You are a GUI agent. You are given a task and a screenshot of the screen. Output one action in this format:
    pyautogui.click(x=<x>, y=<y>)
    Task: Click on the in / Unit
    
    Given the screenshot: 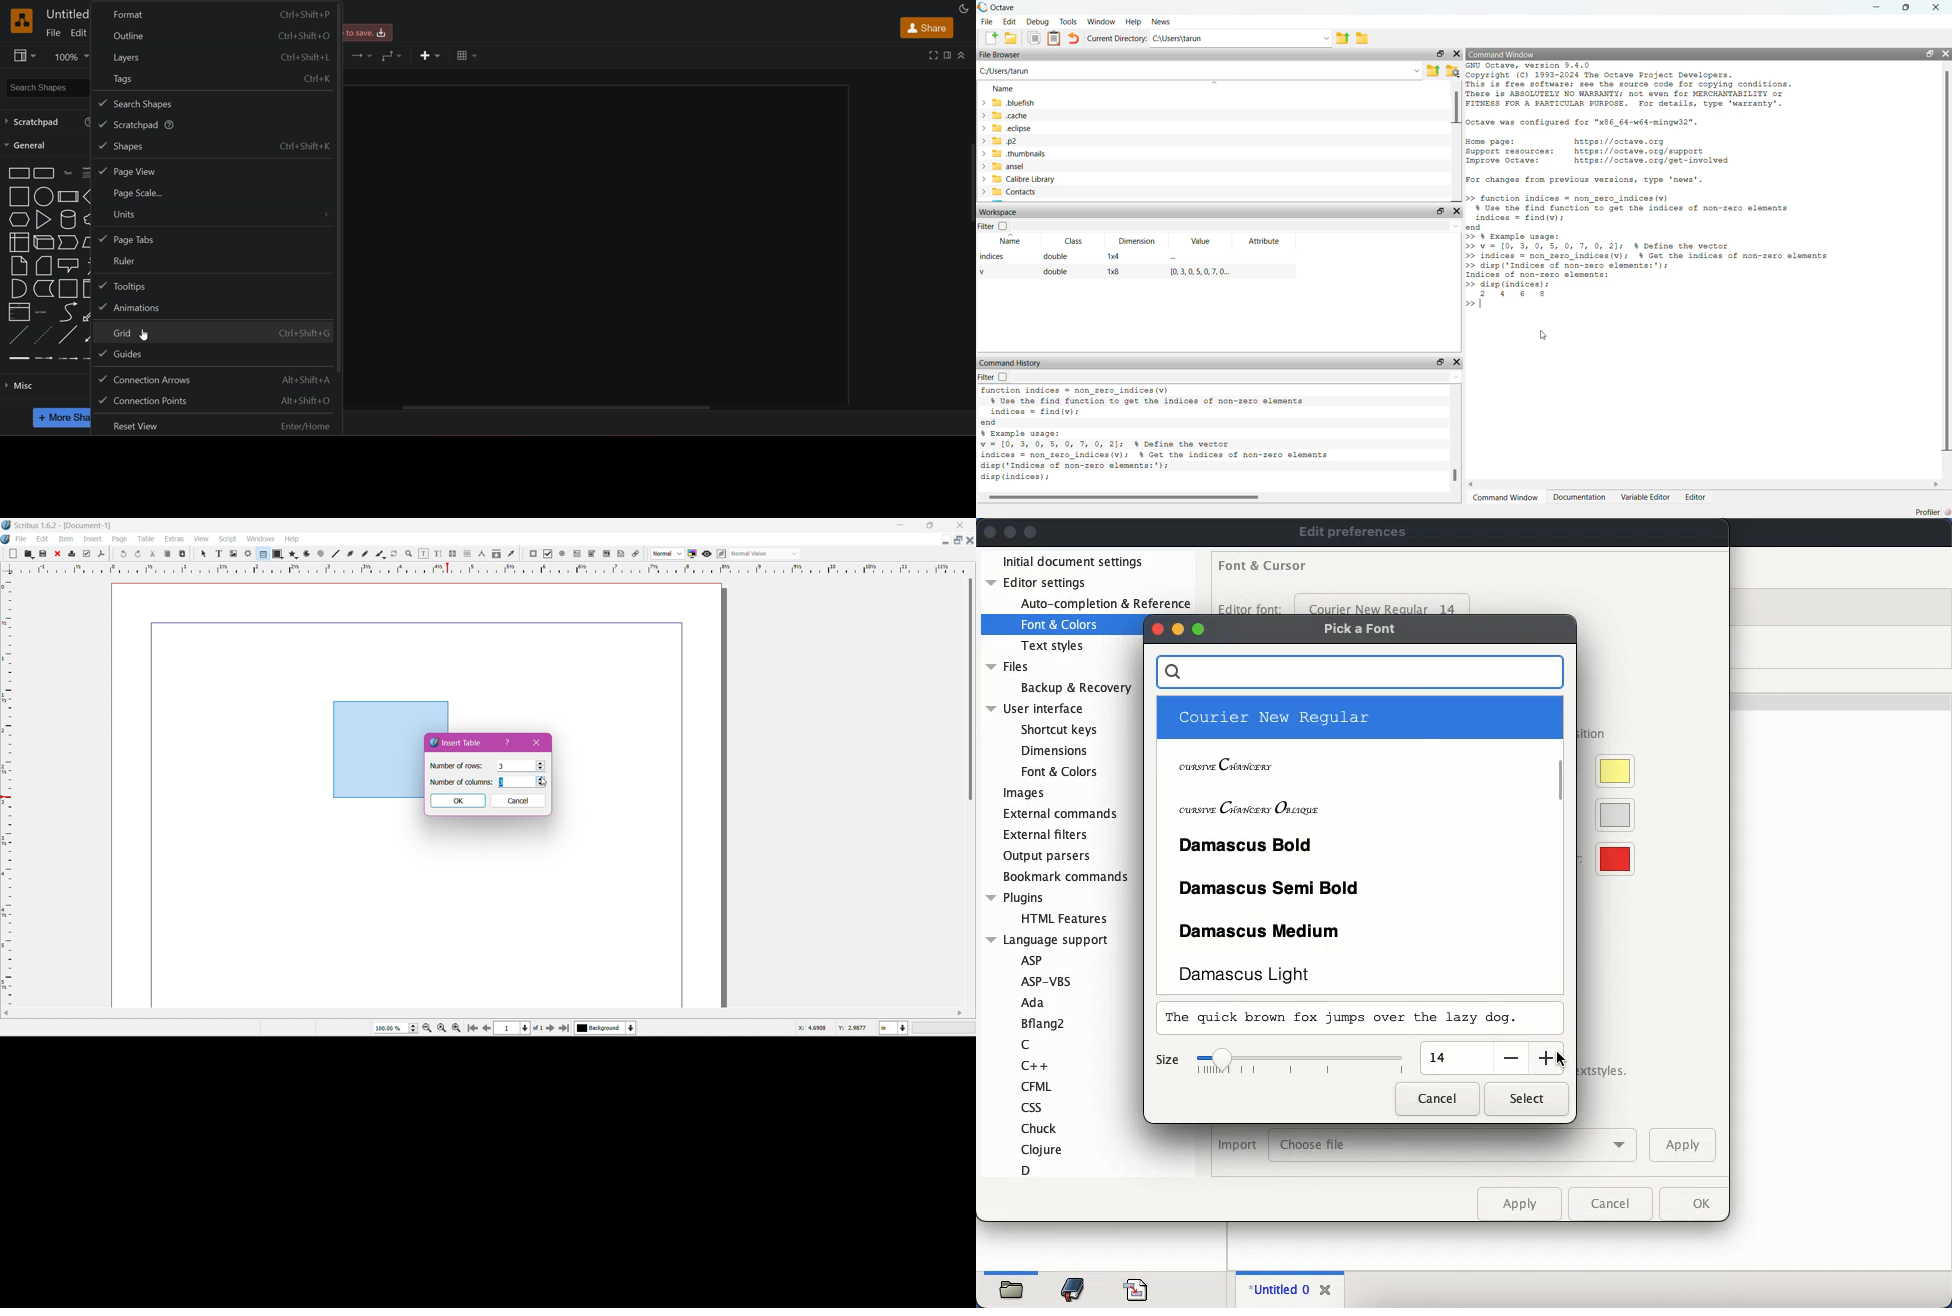 What is the action you would take?
    pyautogui.click(x=894, y=1027)
    